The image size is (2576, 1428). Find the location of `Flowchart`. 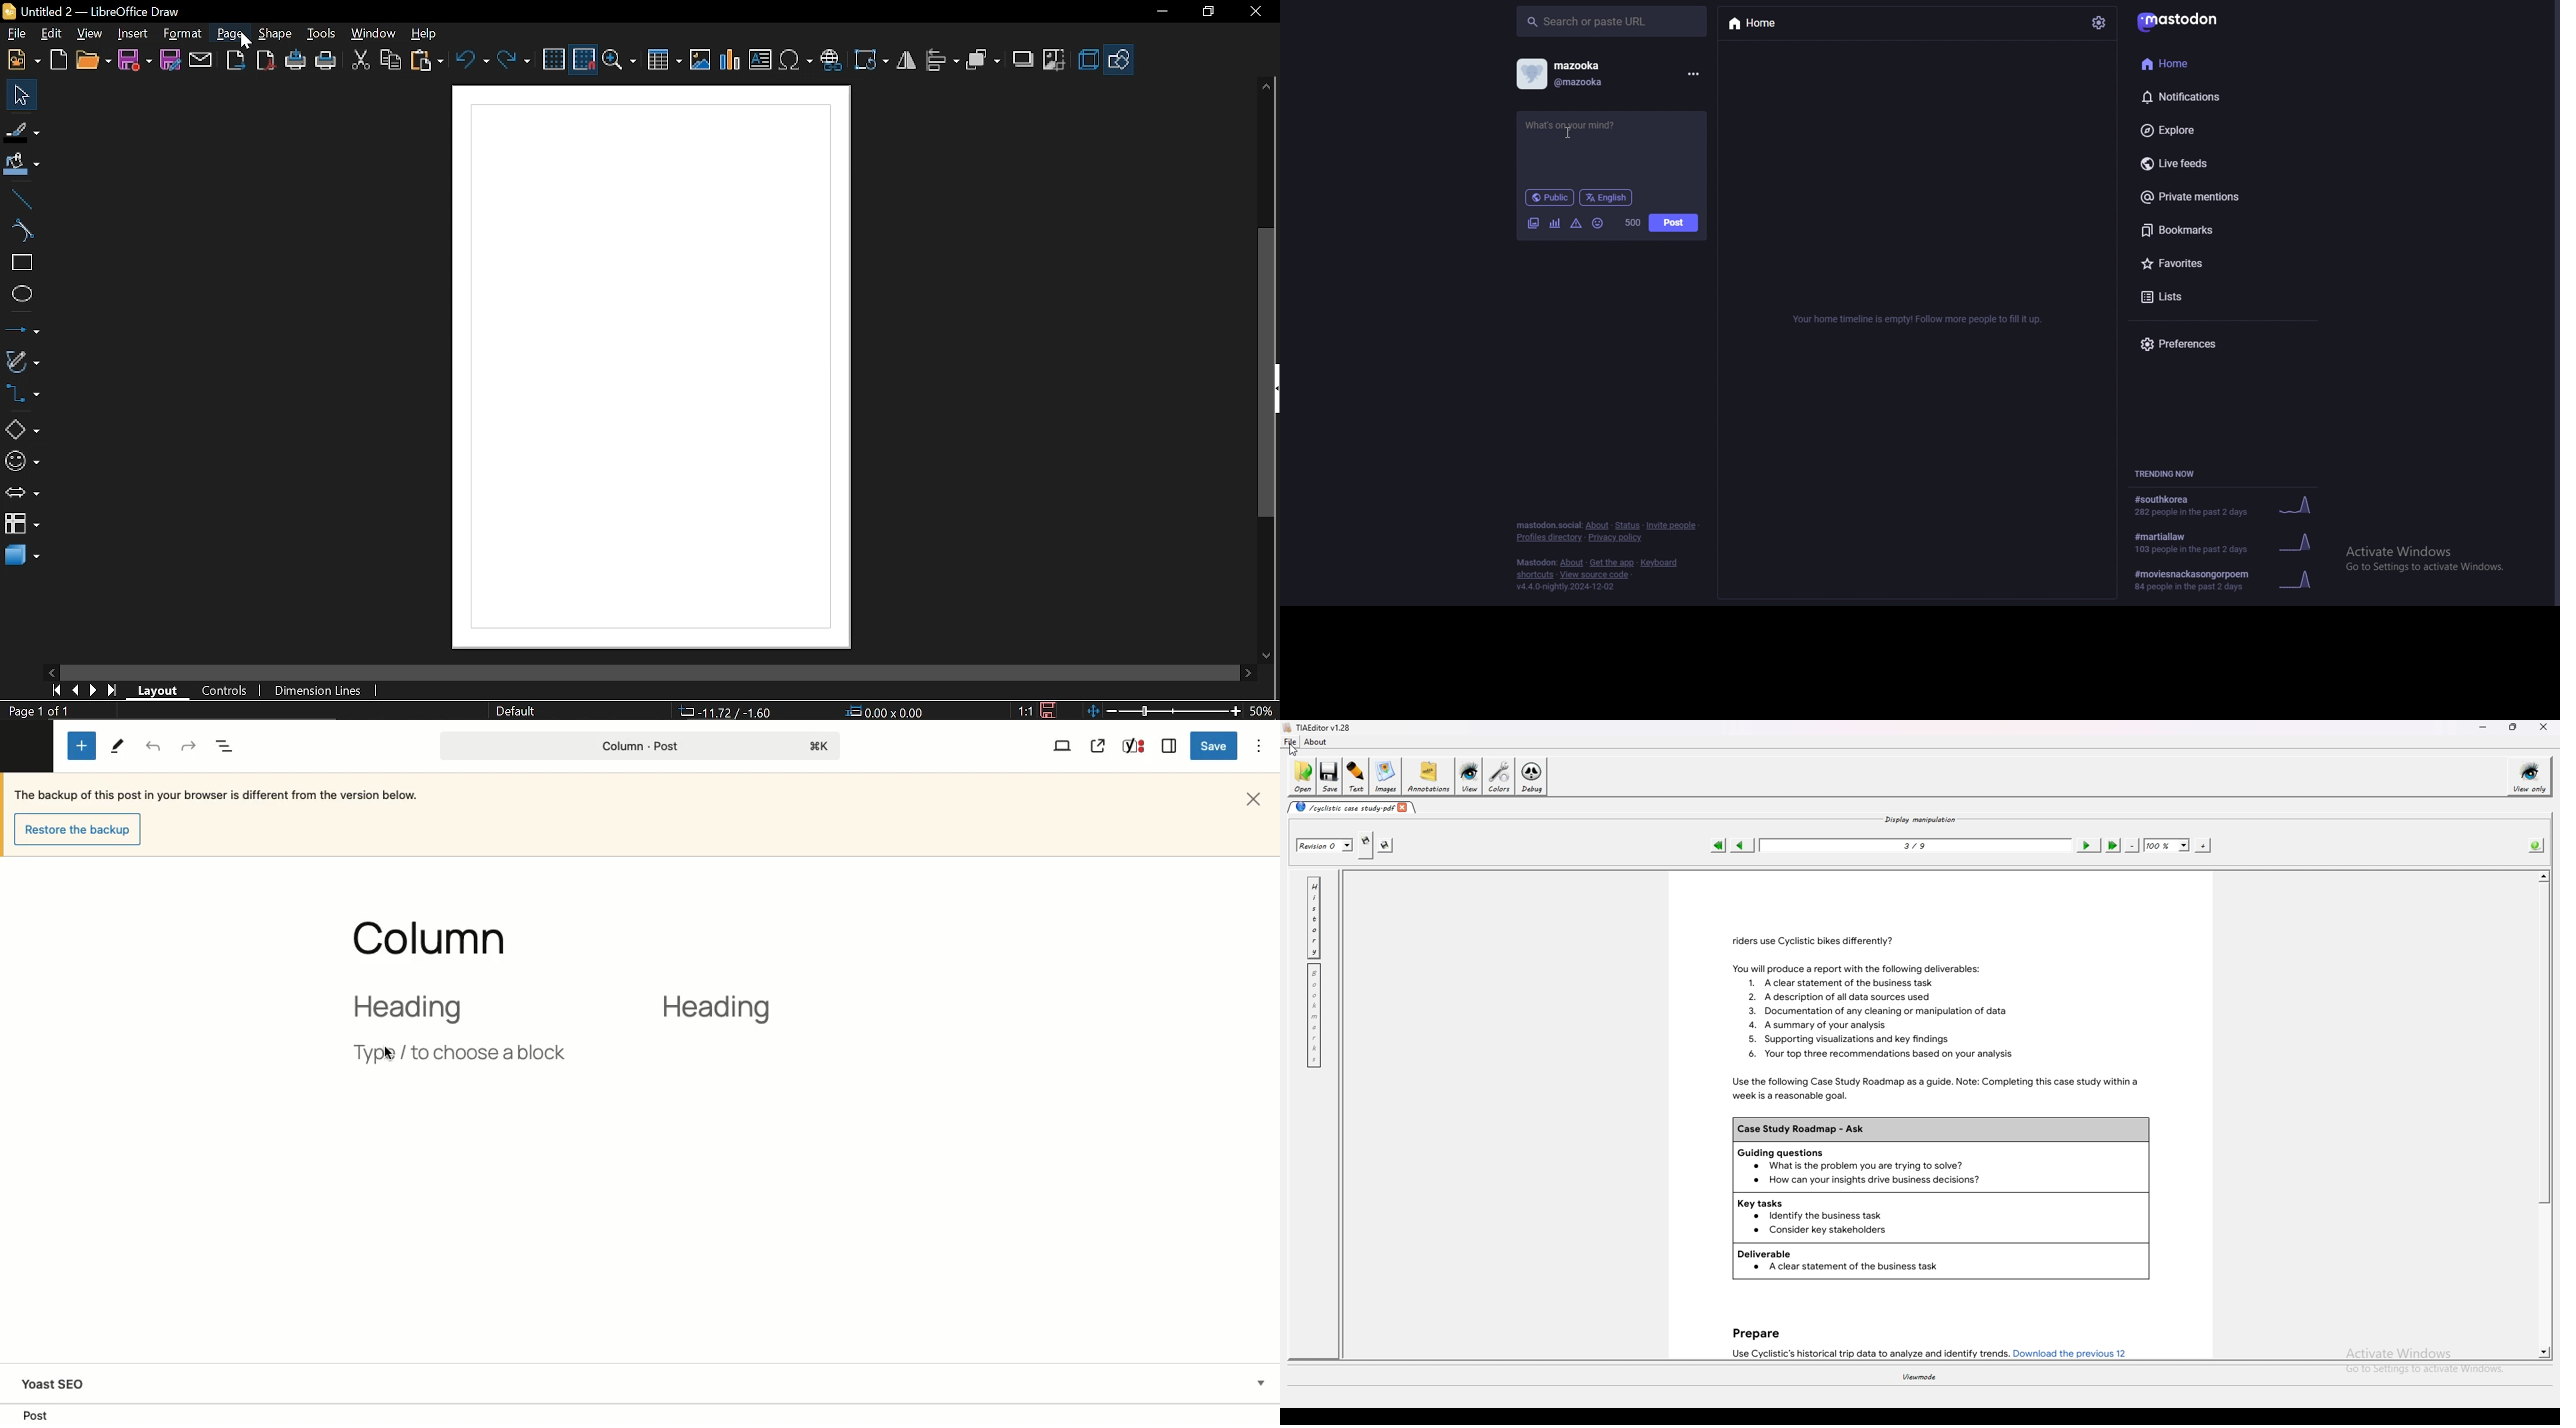

Flowchart is located at coordinates (20, 522).